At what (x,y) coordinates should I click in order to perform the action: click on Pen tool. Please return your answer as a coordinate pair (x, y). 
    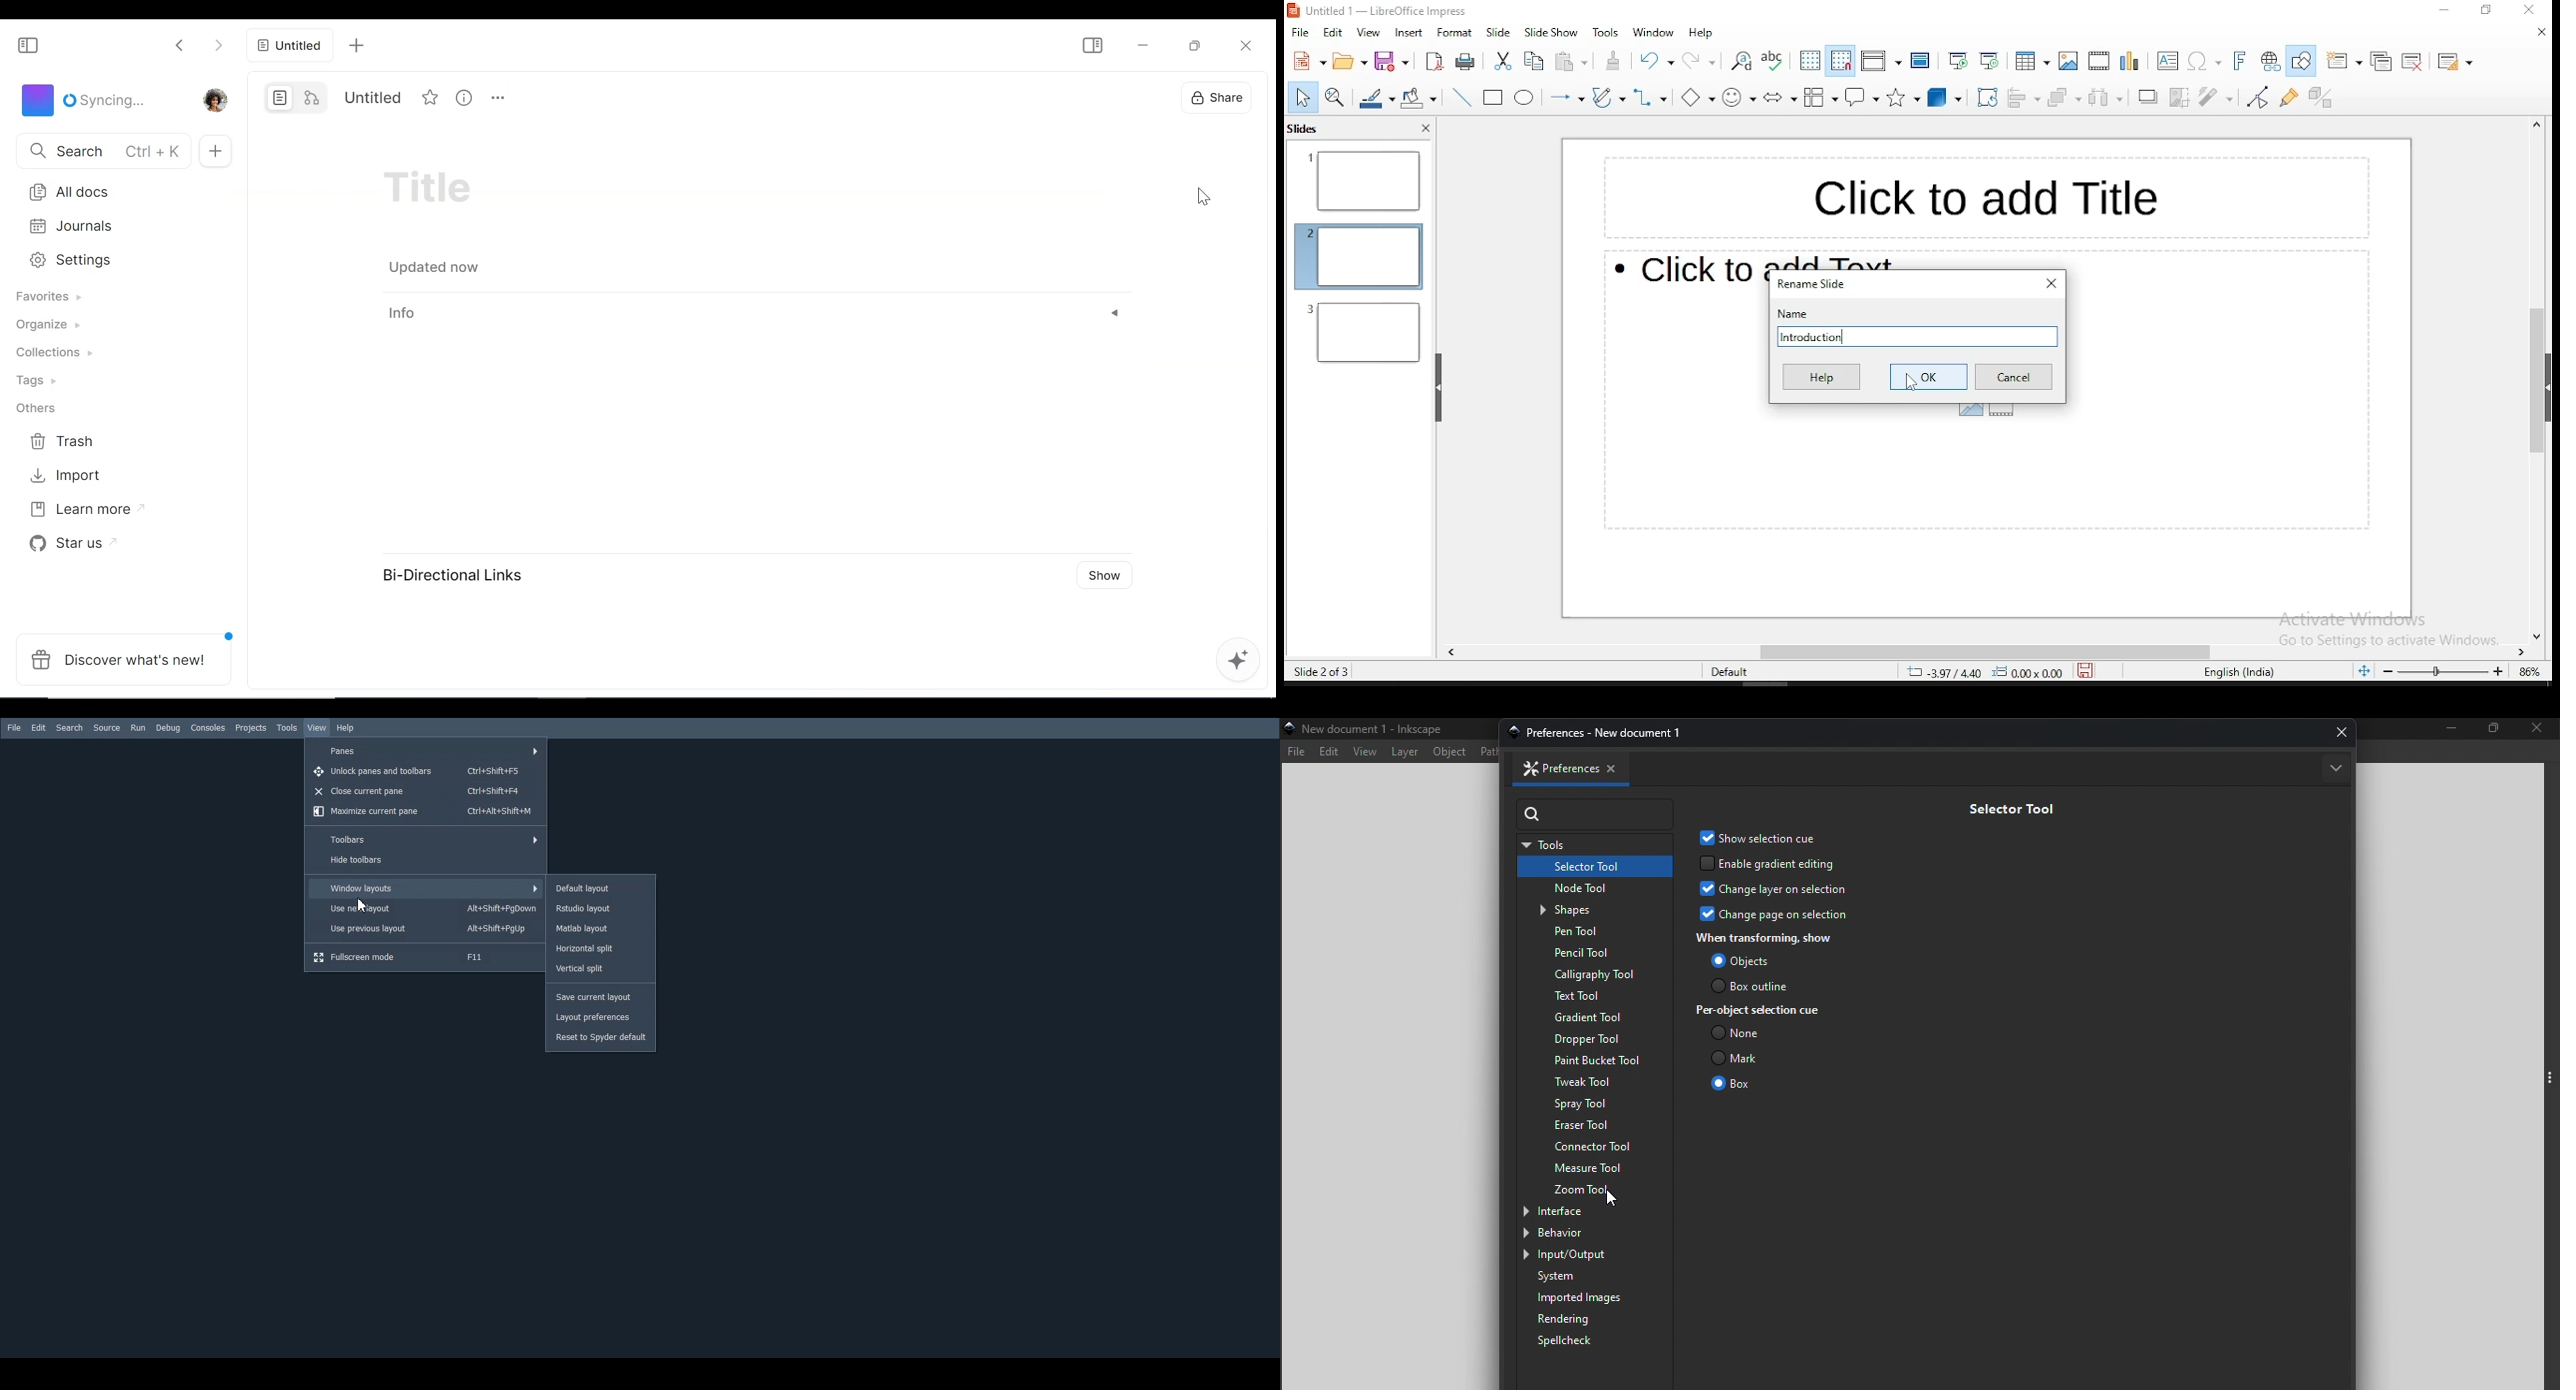
    Looking at the image, I should click on (1567, 931).